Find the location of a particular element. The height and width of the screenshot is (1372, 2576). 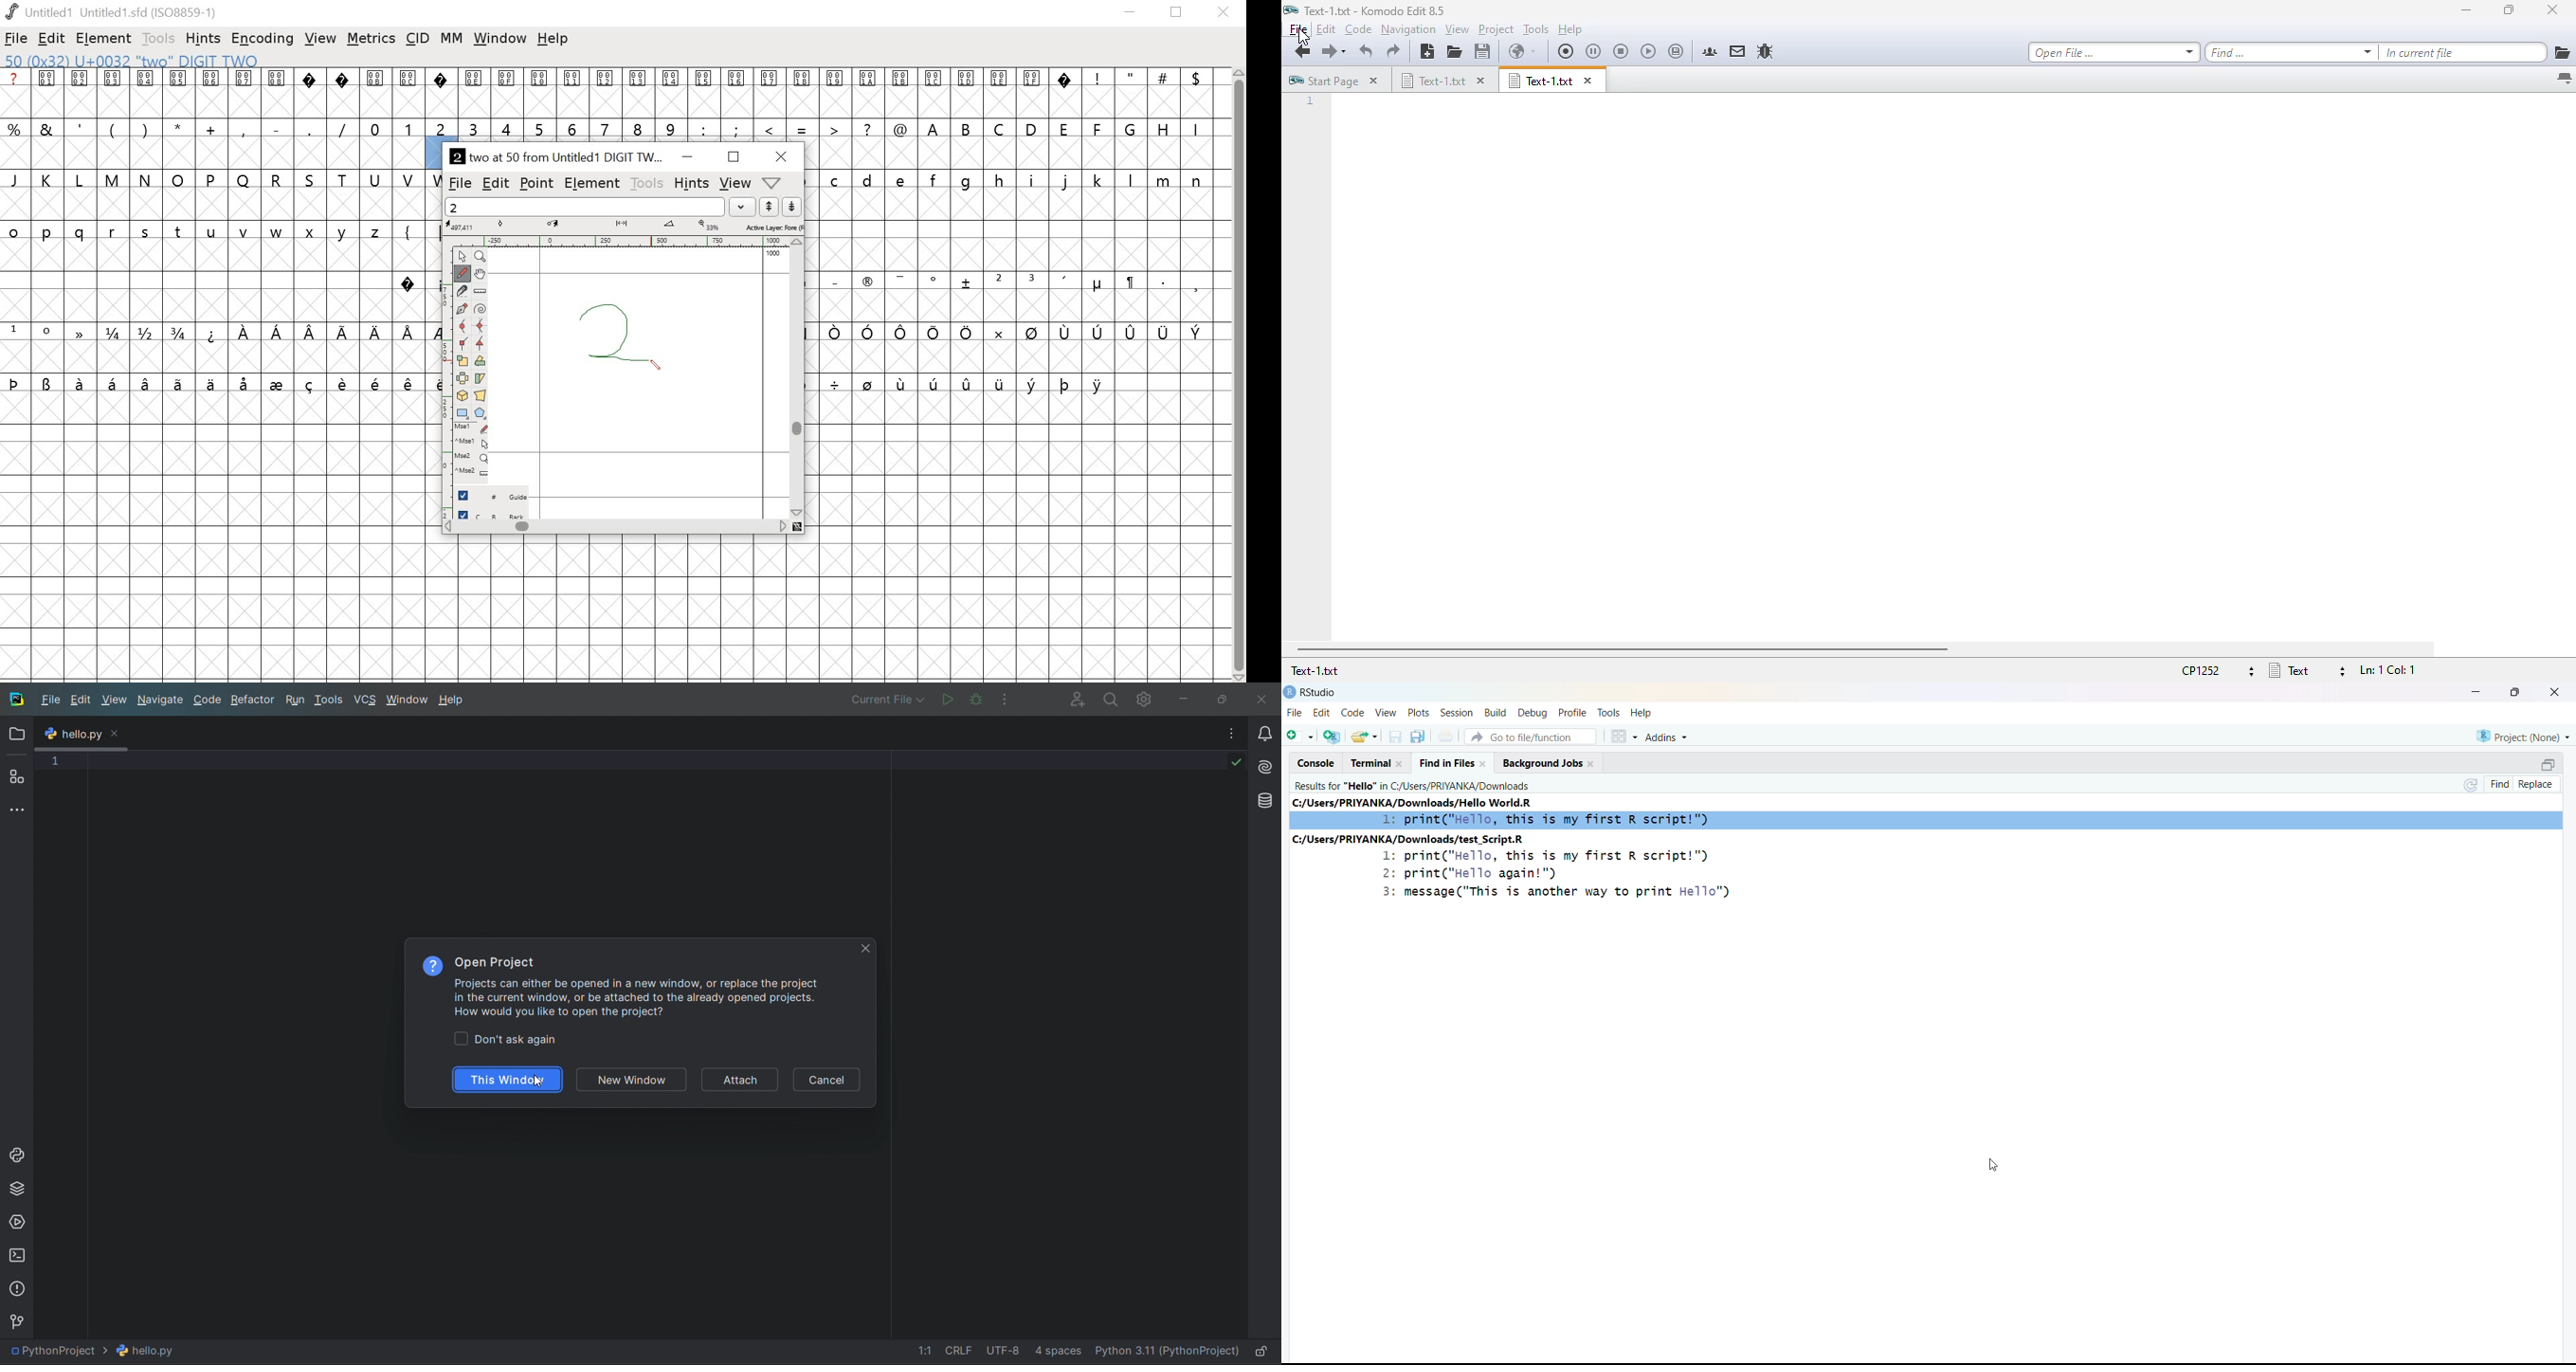

build is located at coordinates (1497, 713).